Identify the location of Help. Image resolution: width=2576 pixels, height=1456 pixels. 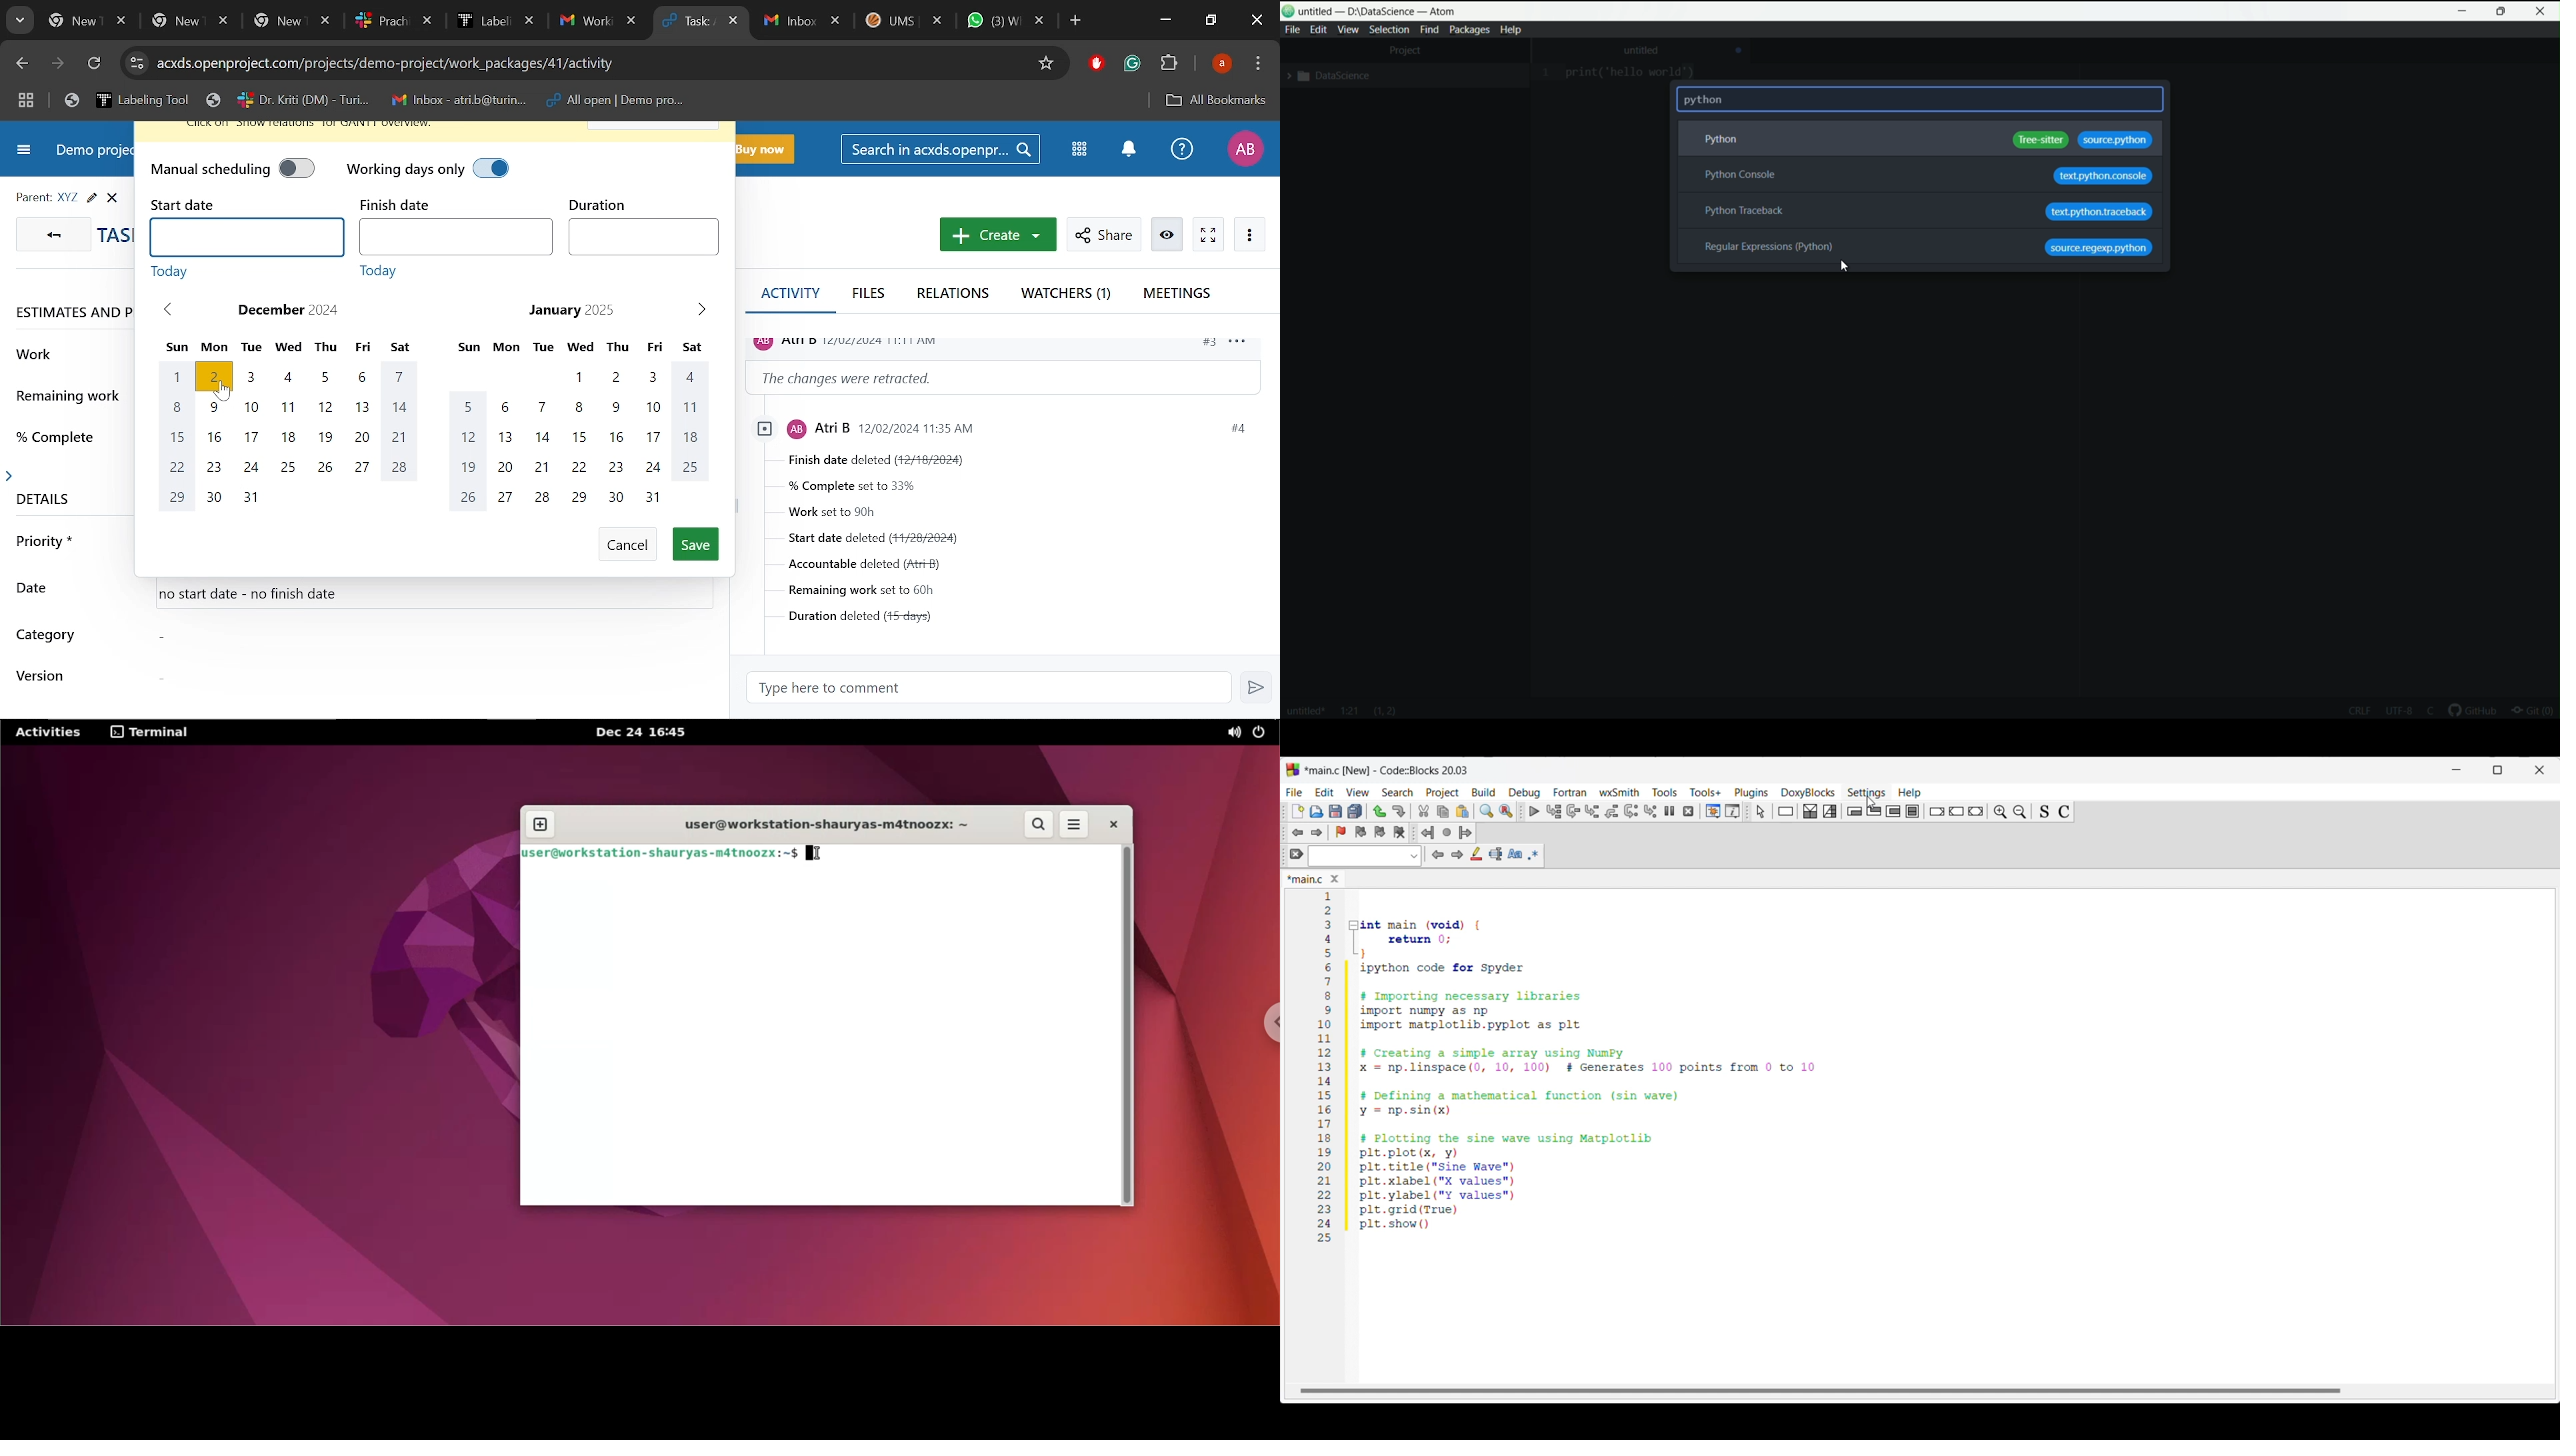
(1179, 149).